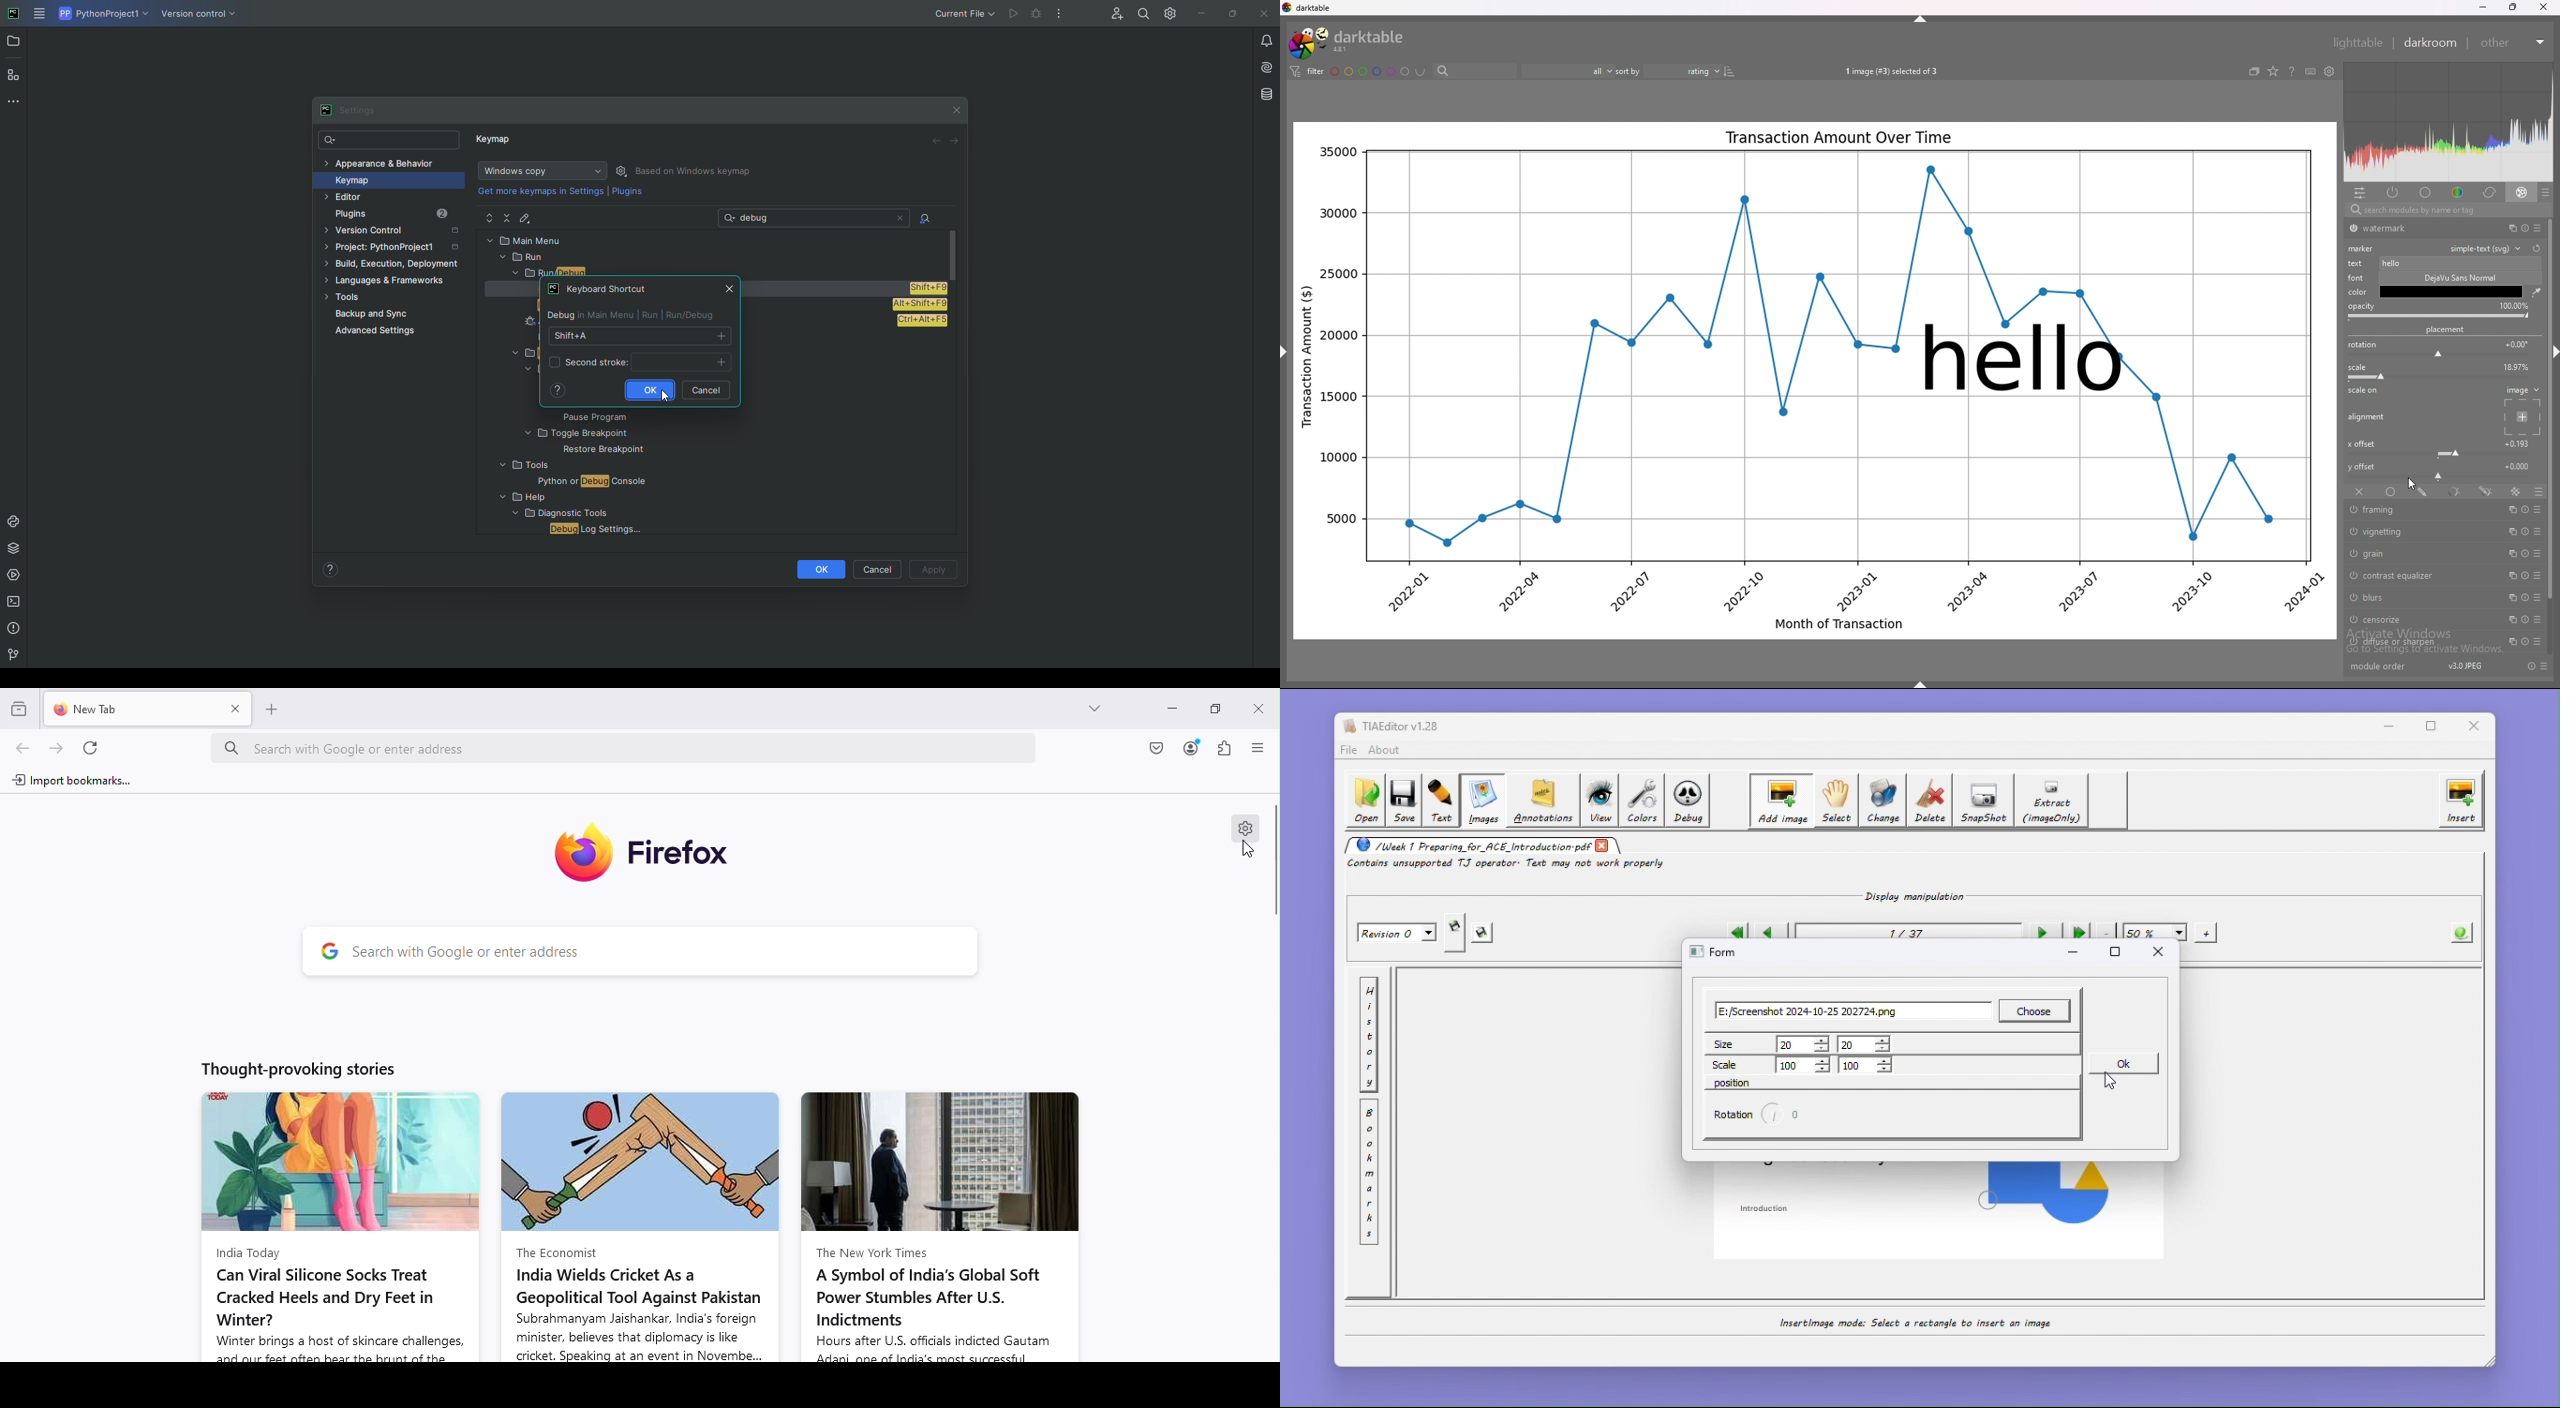  Describe the element at coordinates (725, 288) in the screenshot. I see `Close` at that location.